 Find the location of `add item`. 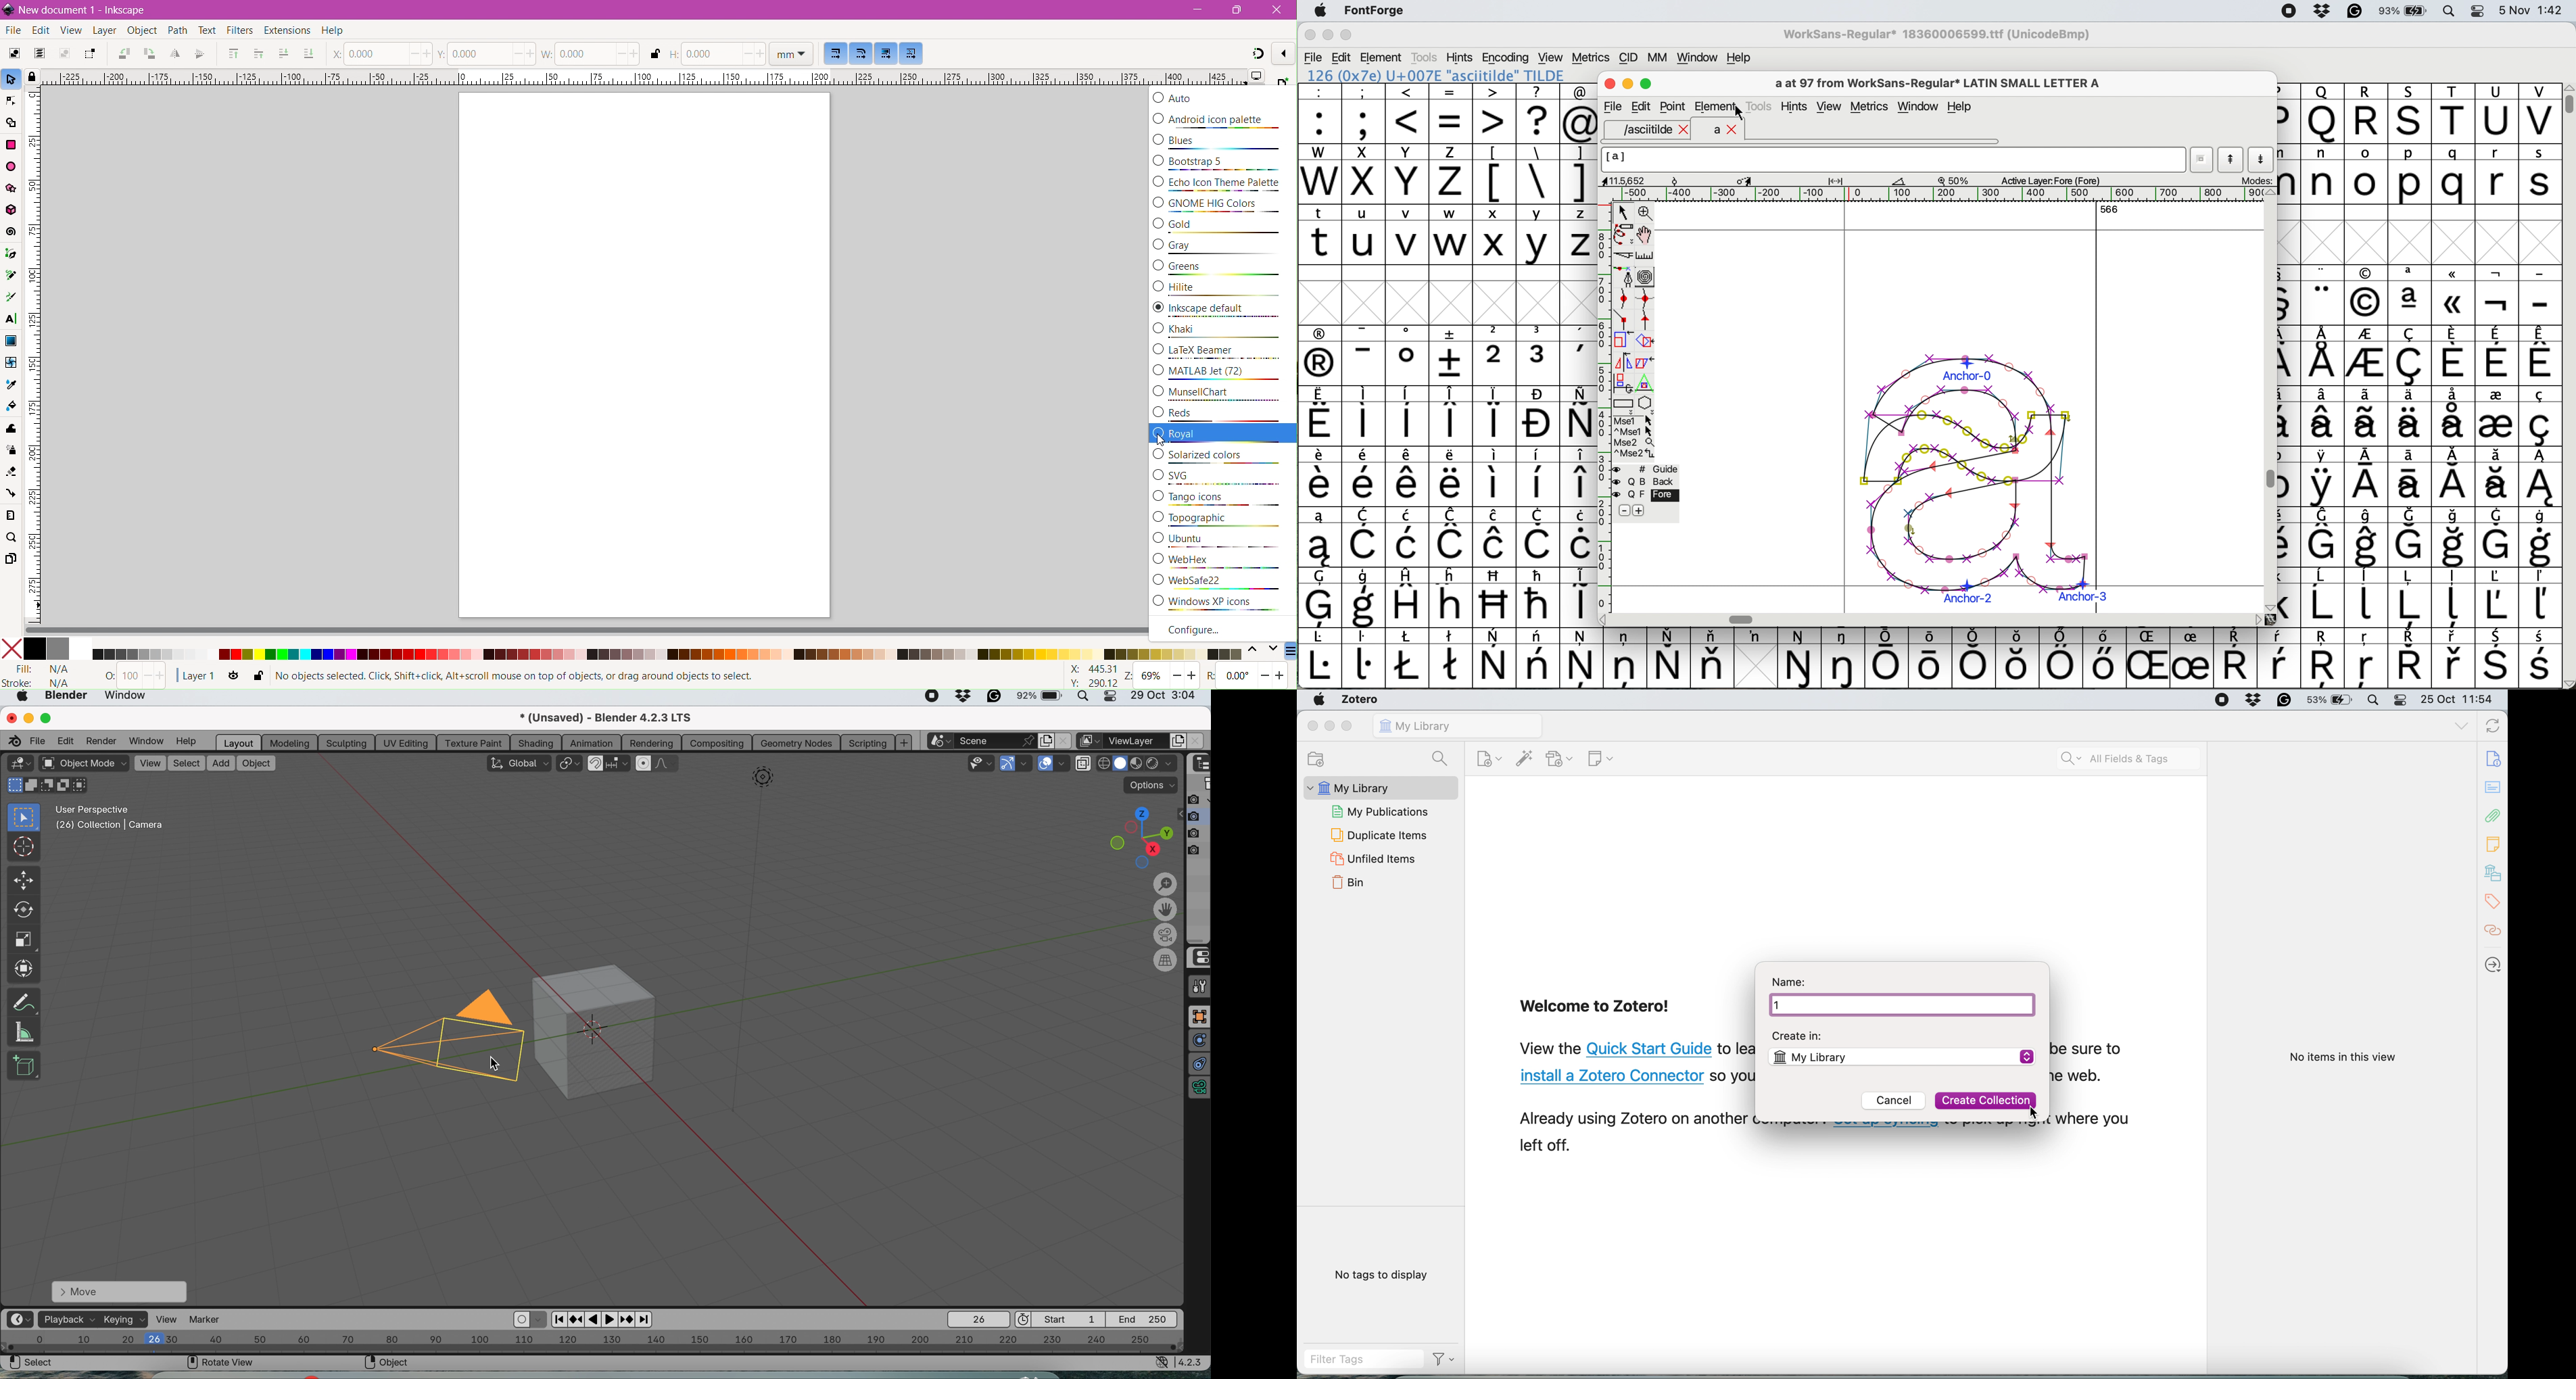

add item is located at coordinates (1523, 758).